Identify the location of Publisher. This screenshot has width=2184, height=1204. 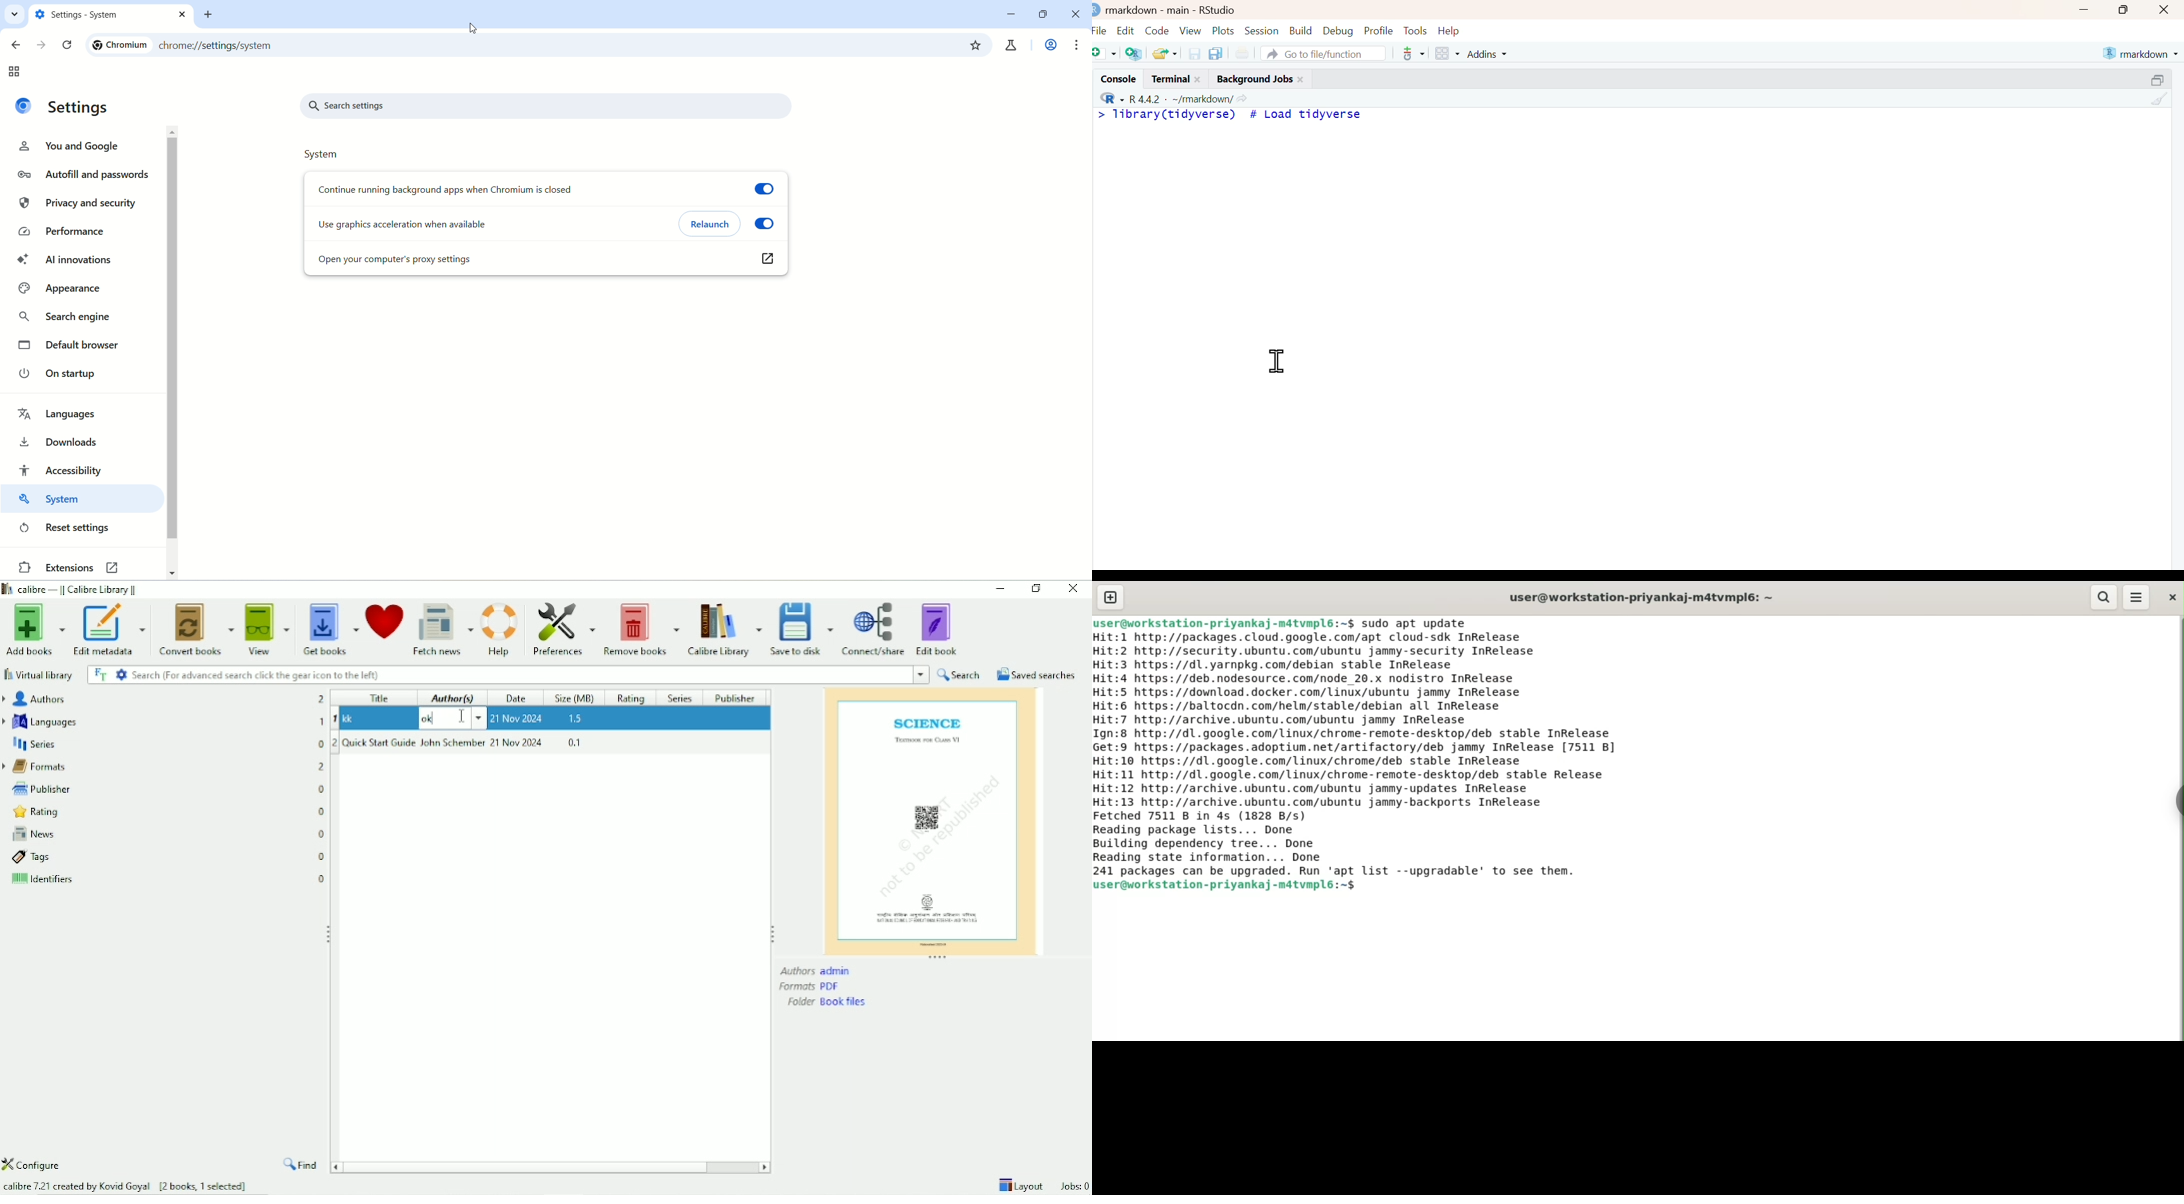
(734, 697).